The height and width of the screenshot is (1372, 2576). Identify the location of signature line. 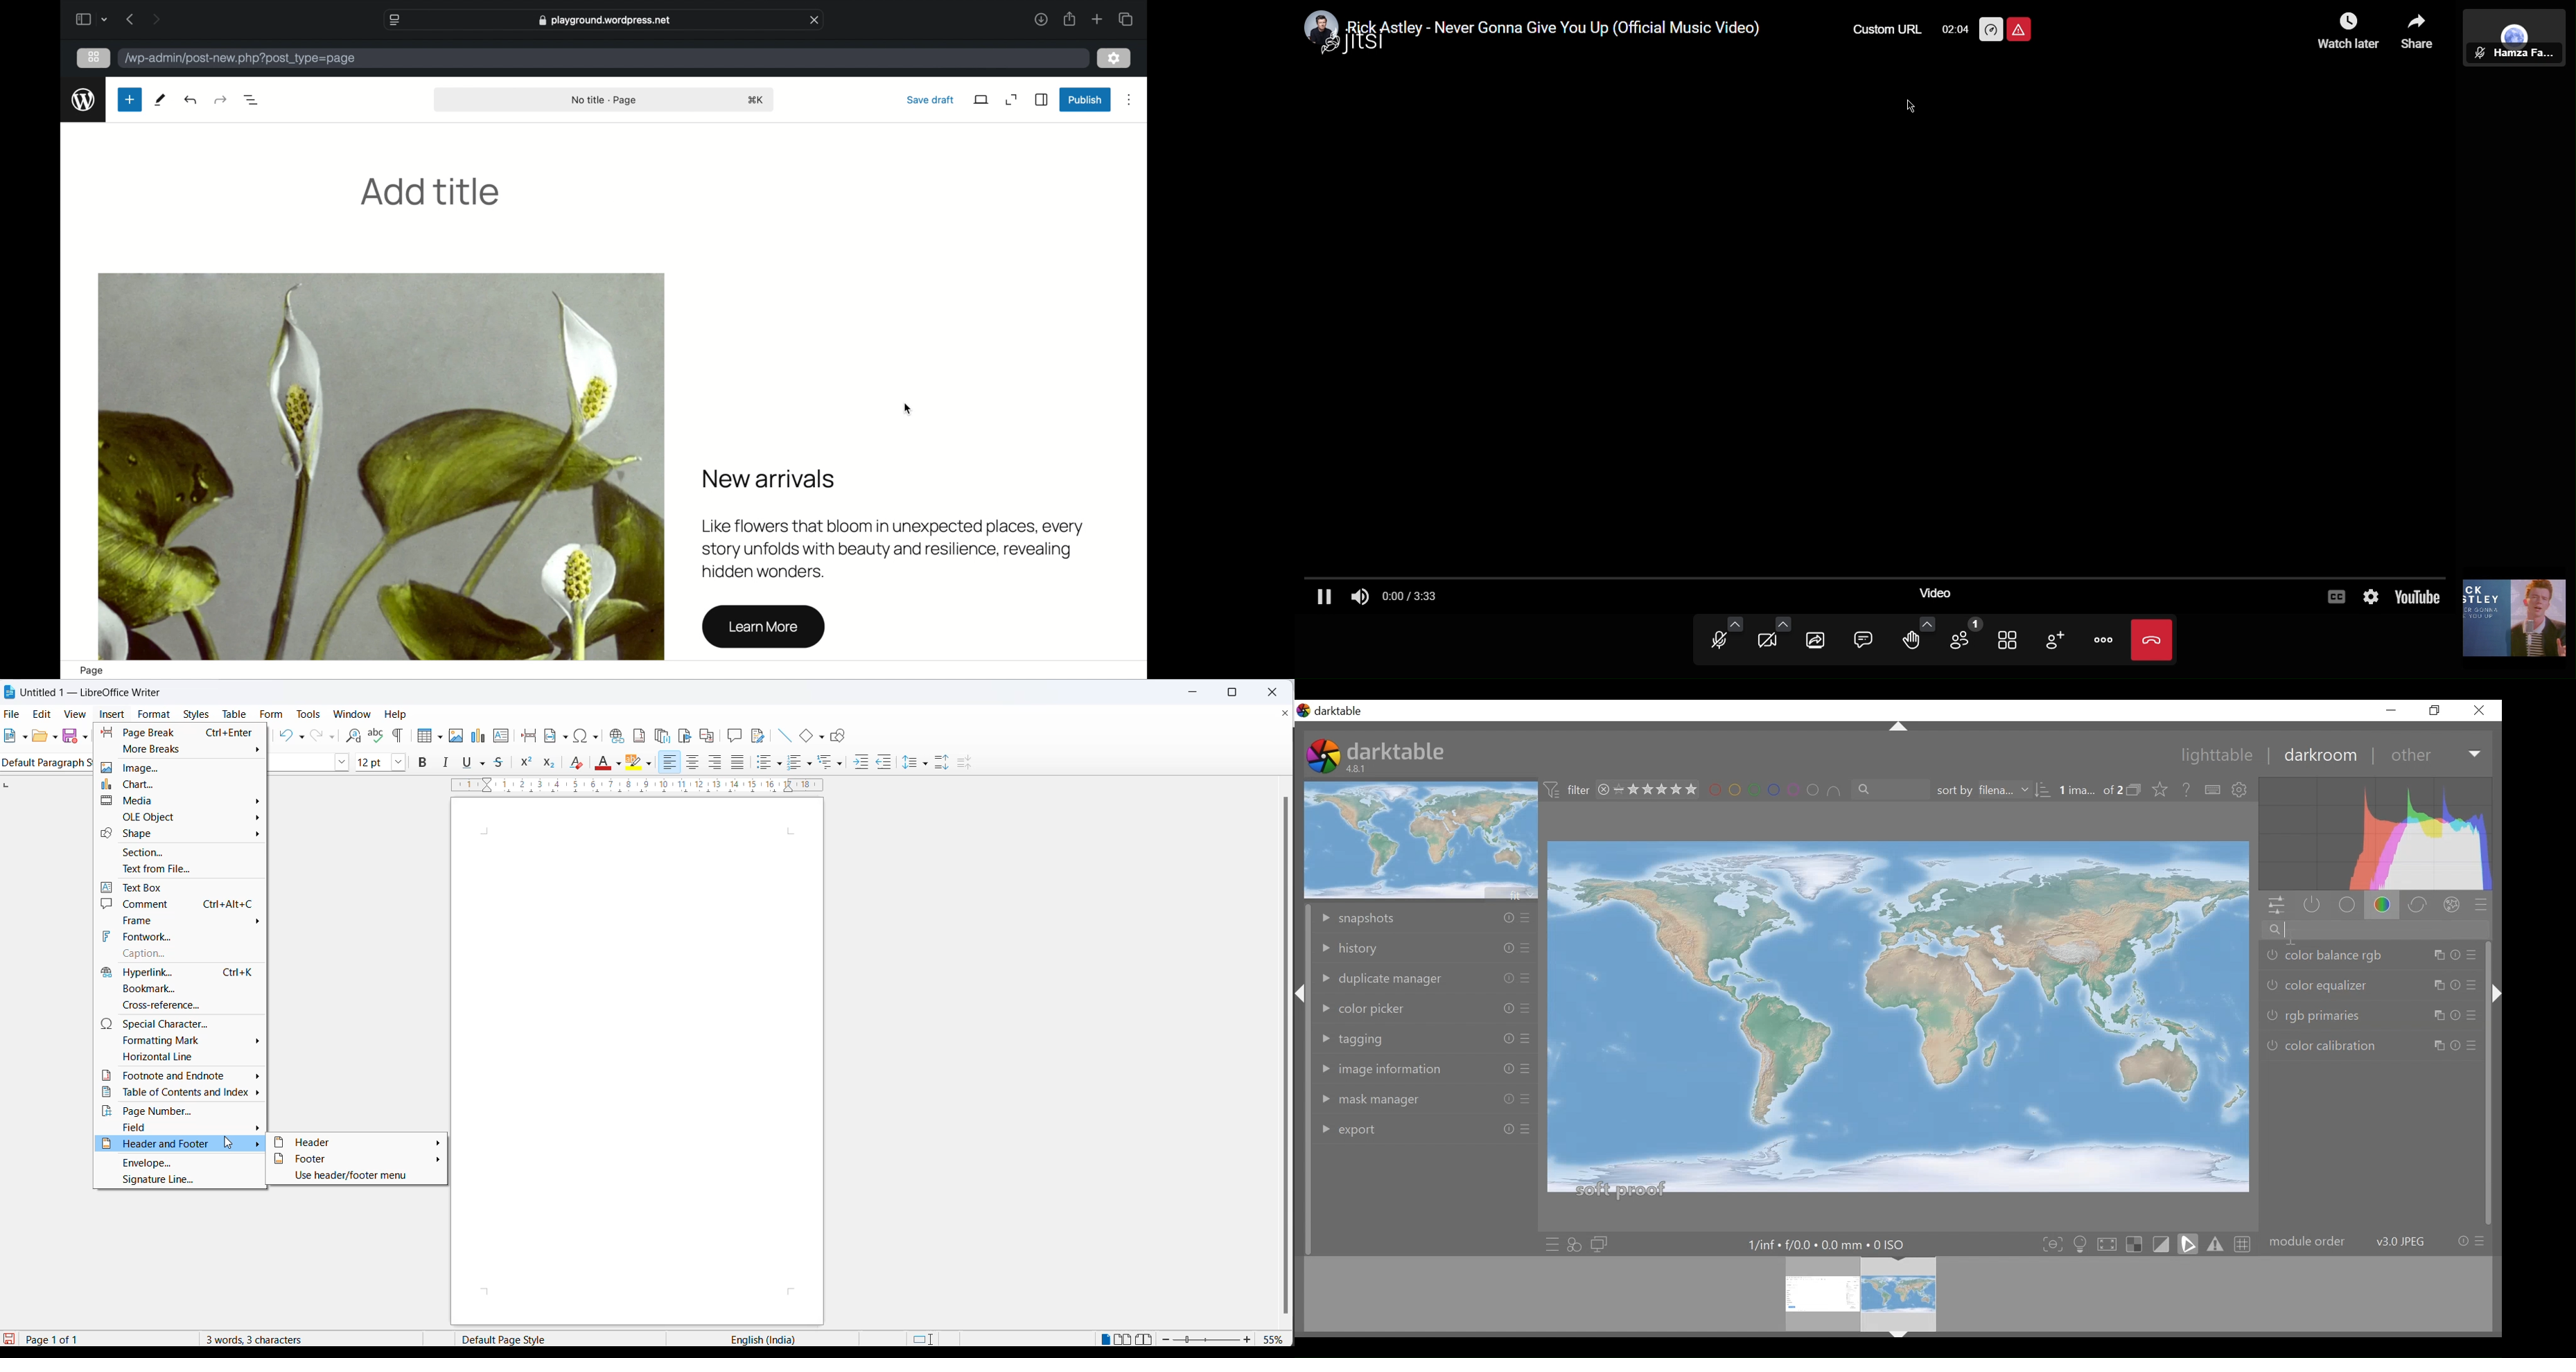
(179, 1181).